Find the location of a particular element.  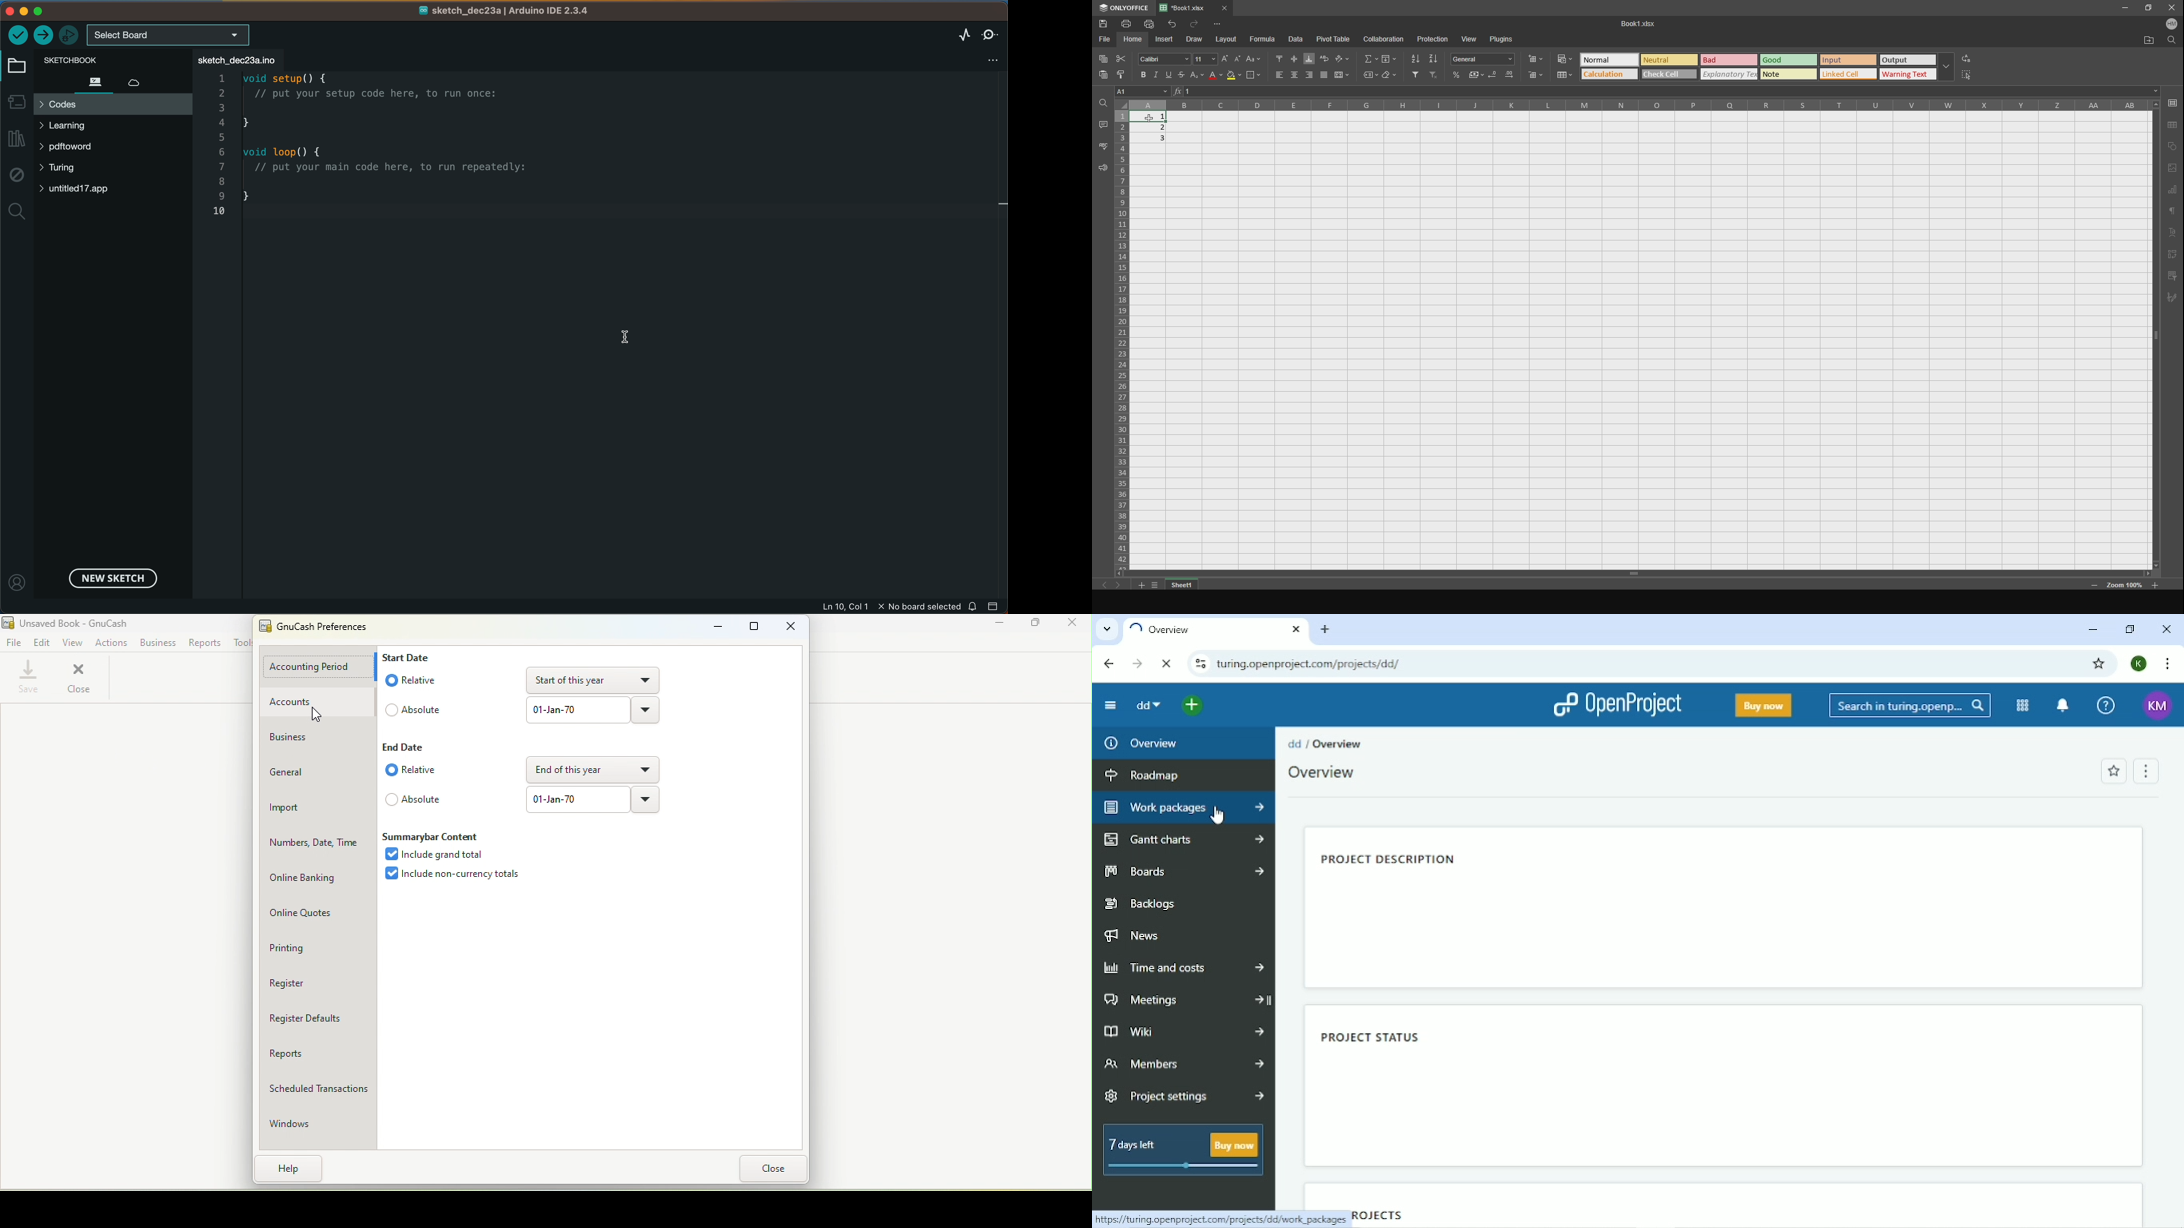

draw is located at coordinates (1198, 39).